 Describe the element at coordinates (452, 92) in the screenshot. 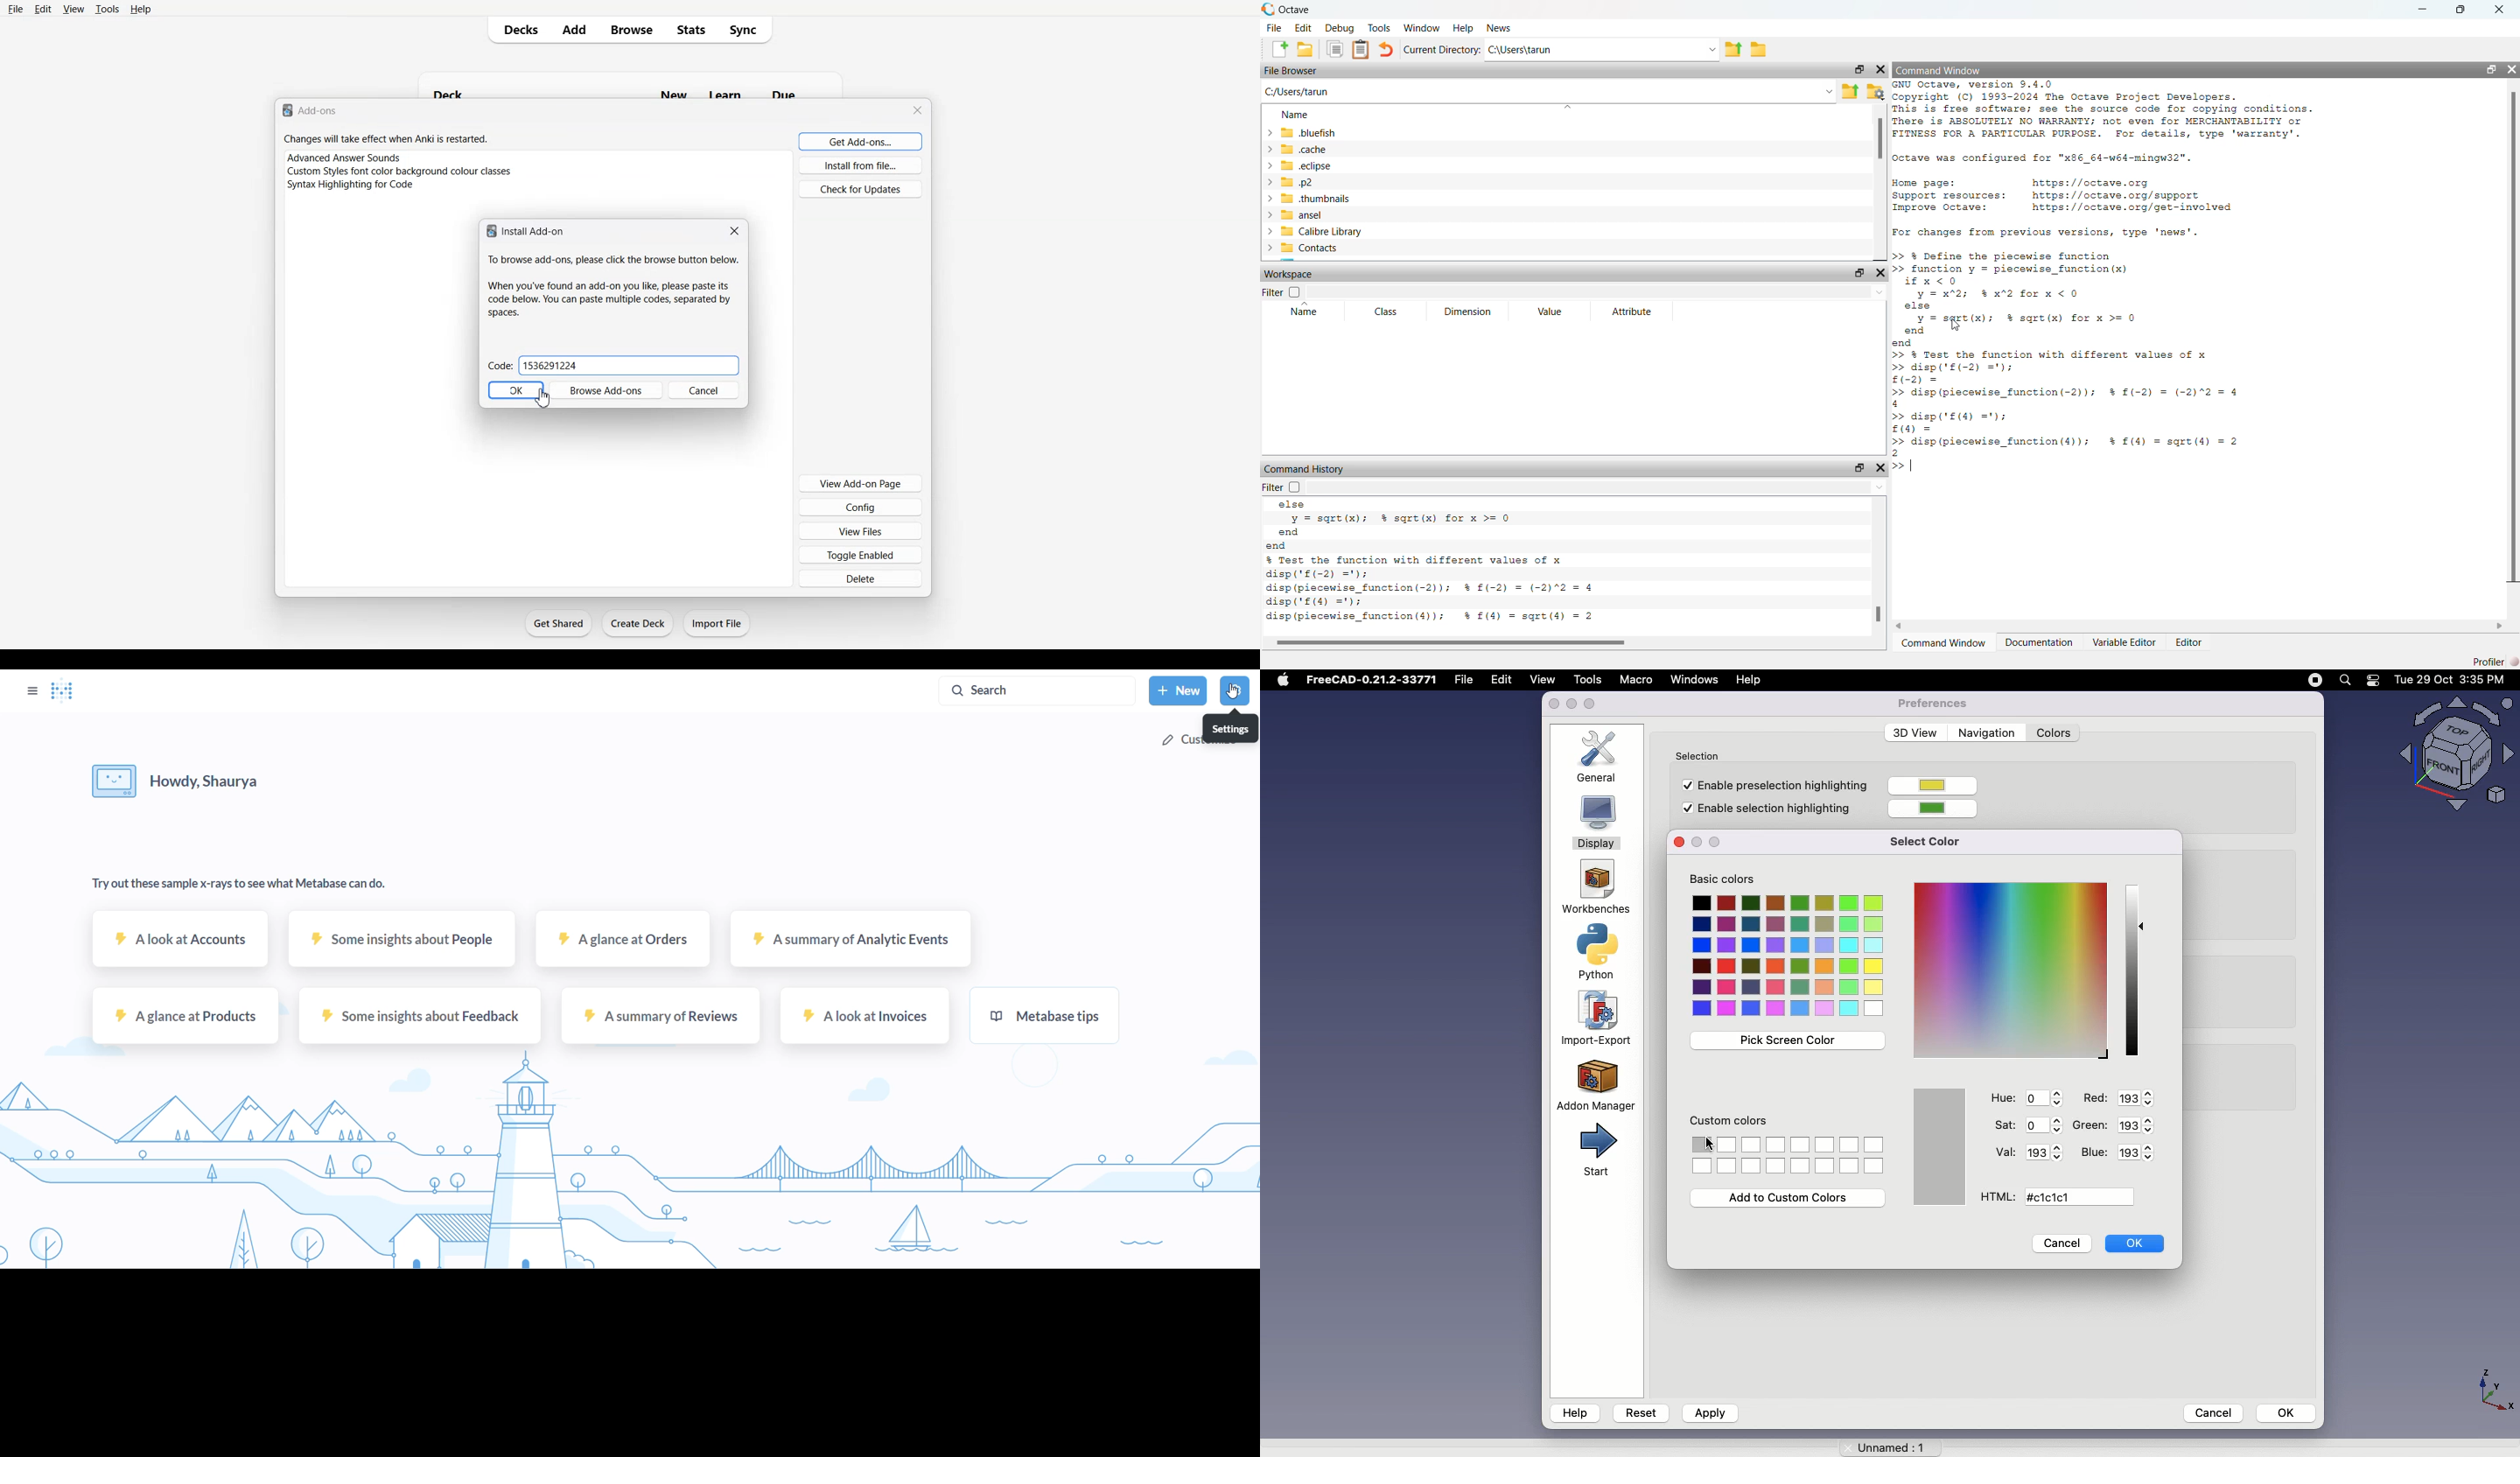

I see `deck` at that location.